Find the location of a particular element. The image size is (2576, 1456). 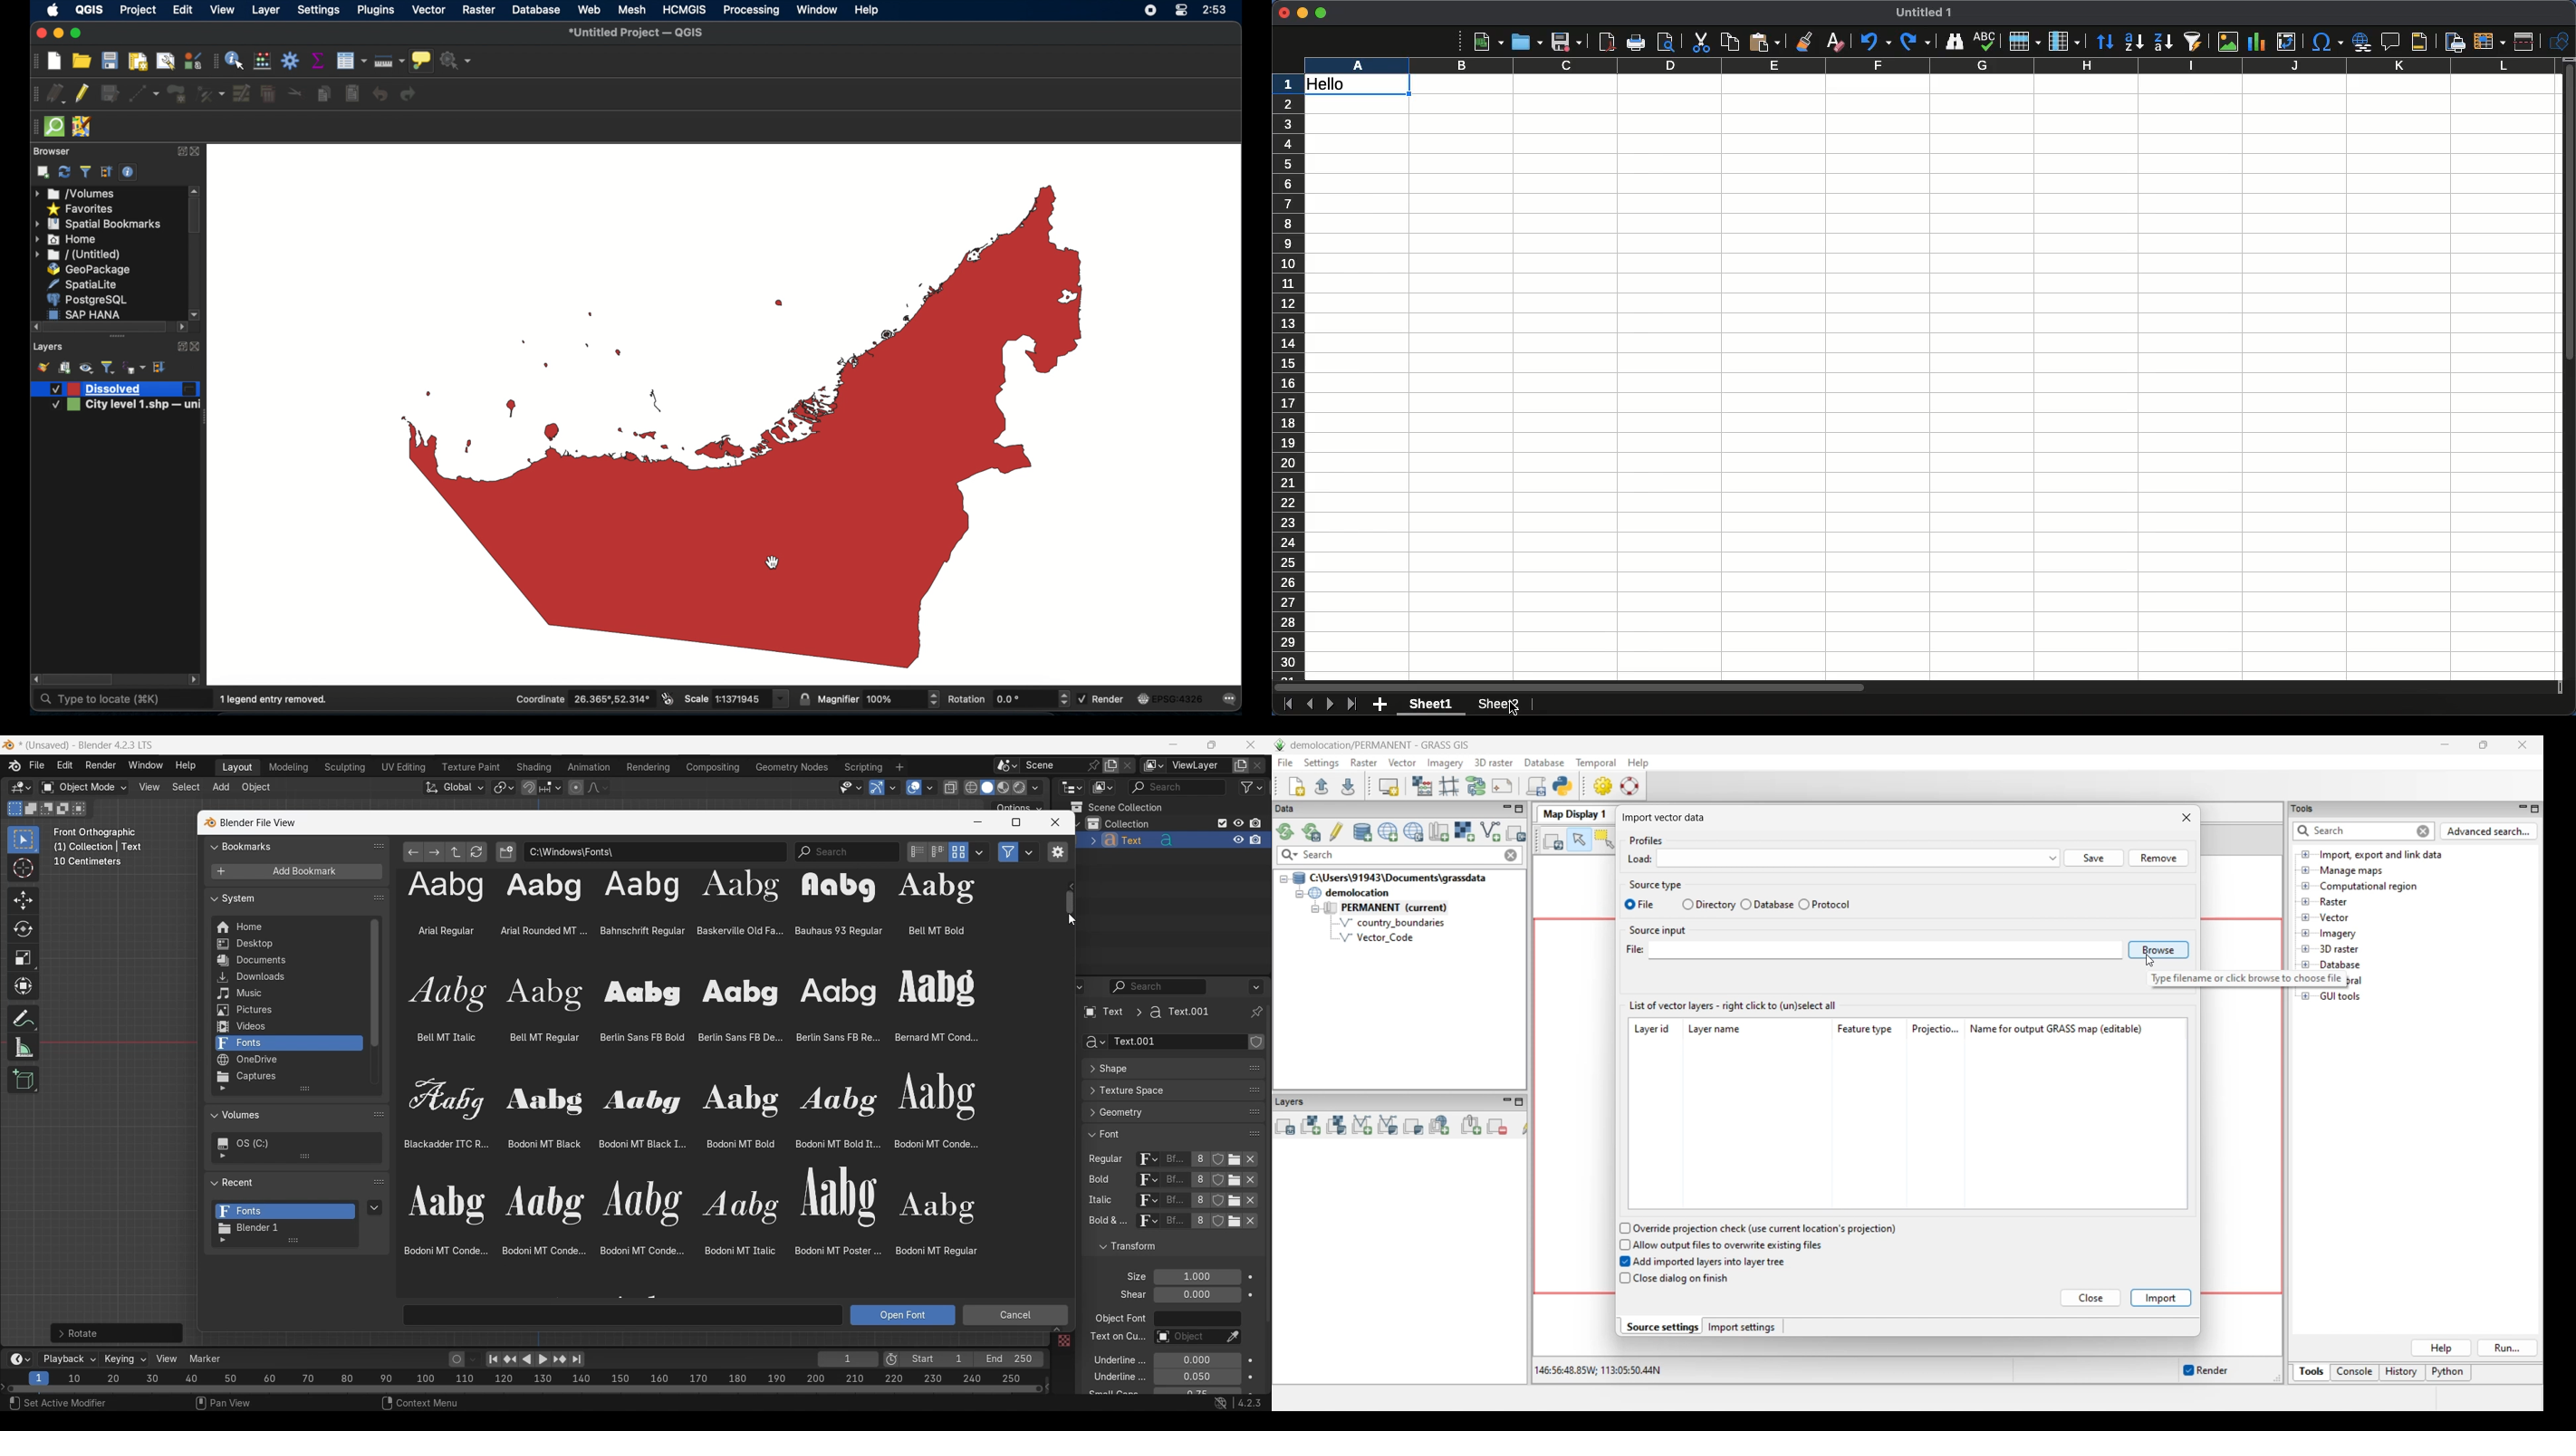

UV Editing workspace is located at coordinates (405, 767).